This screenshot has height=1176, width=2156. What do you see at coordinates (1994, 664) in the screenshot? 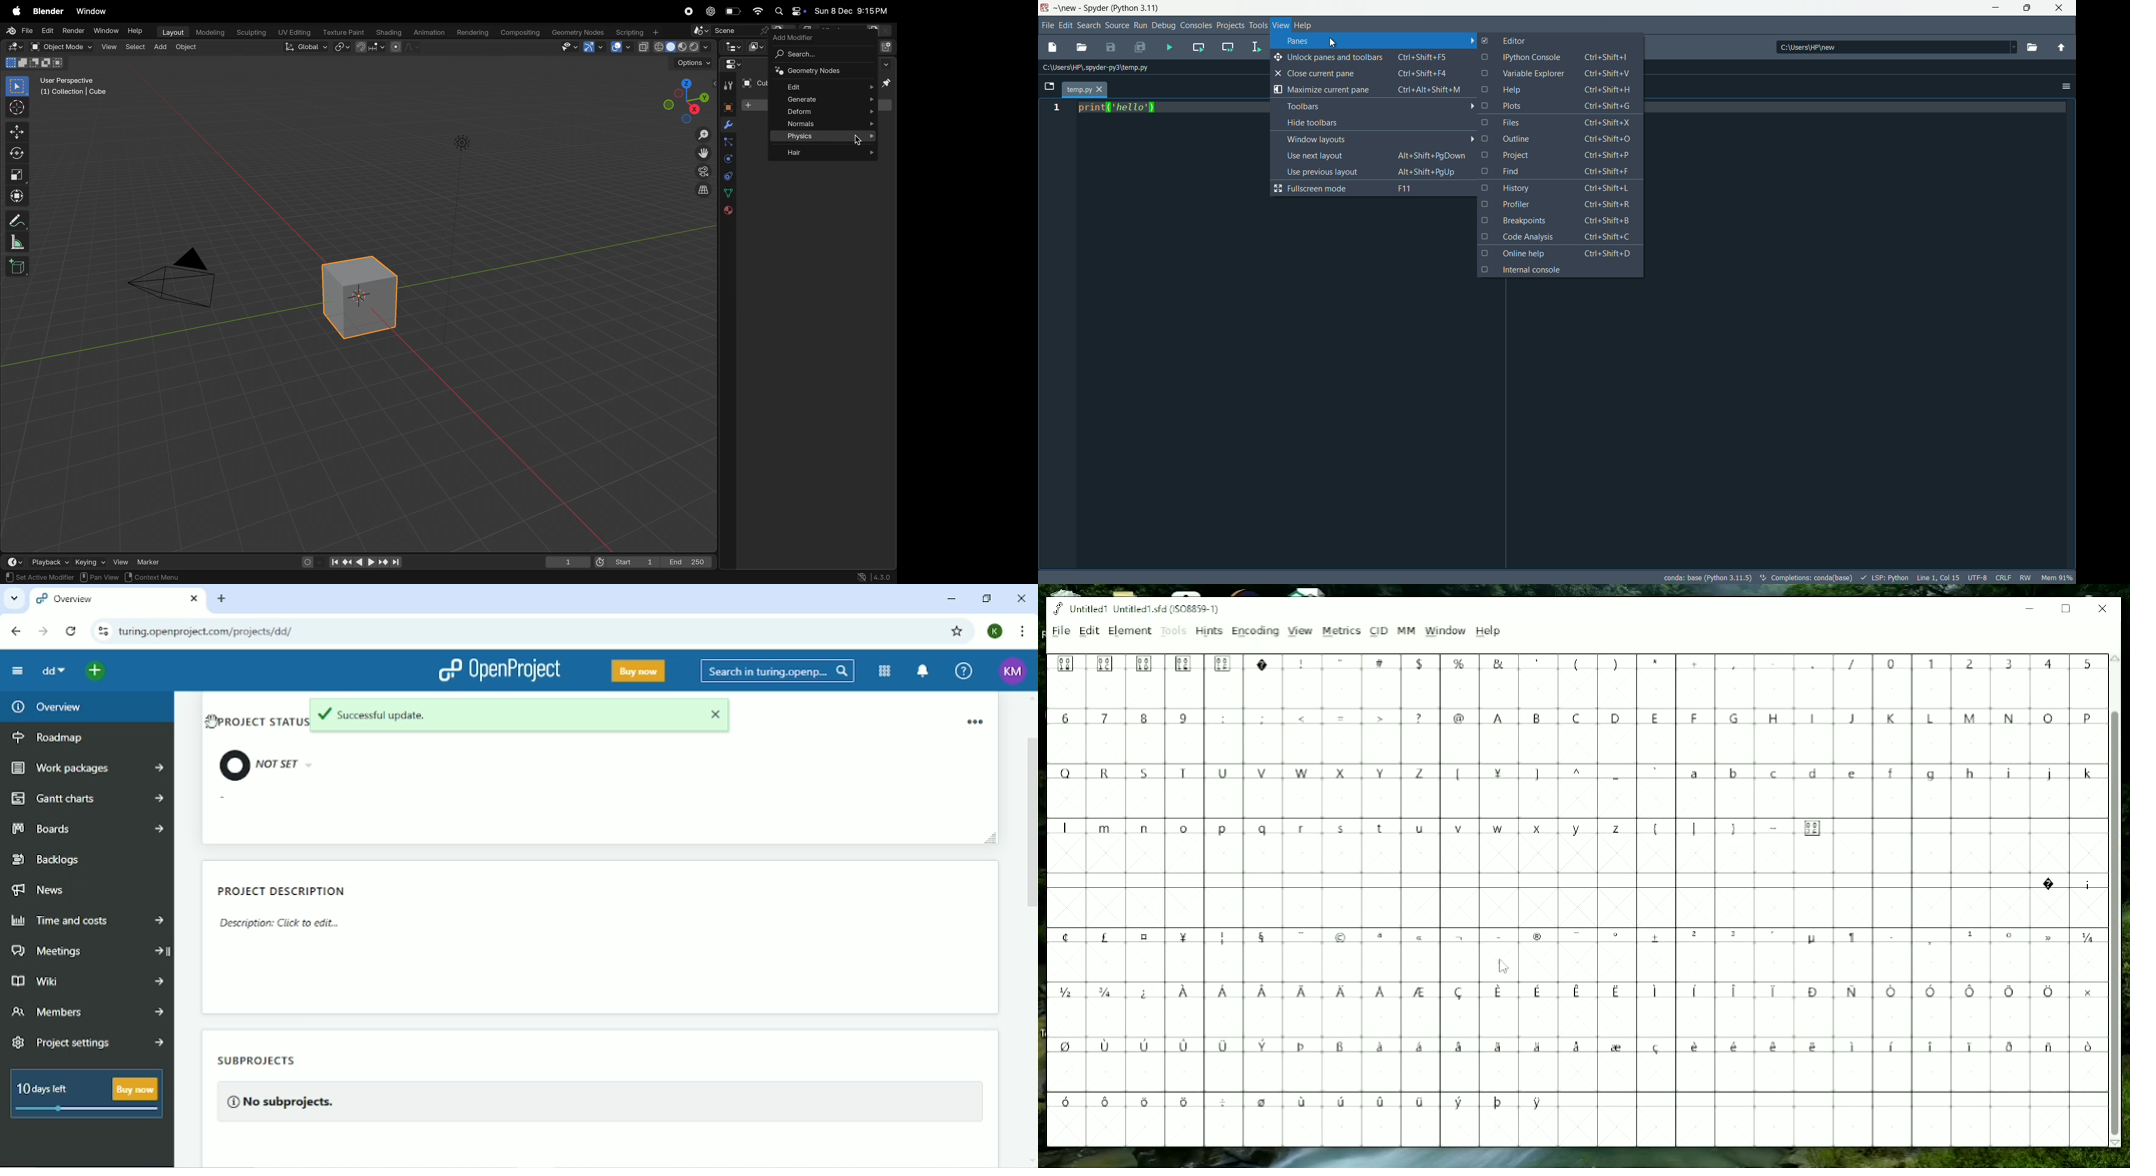
I see `Numbers` at bounding box center [1994, 664].